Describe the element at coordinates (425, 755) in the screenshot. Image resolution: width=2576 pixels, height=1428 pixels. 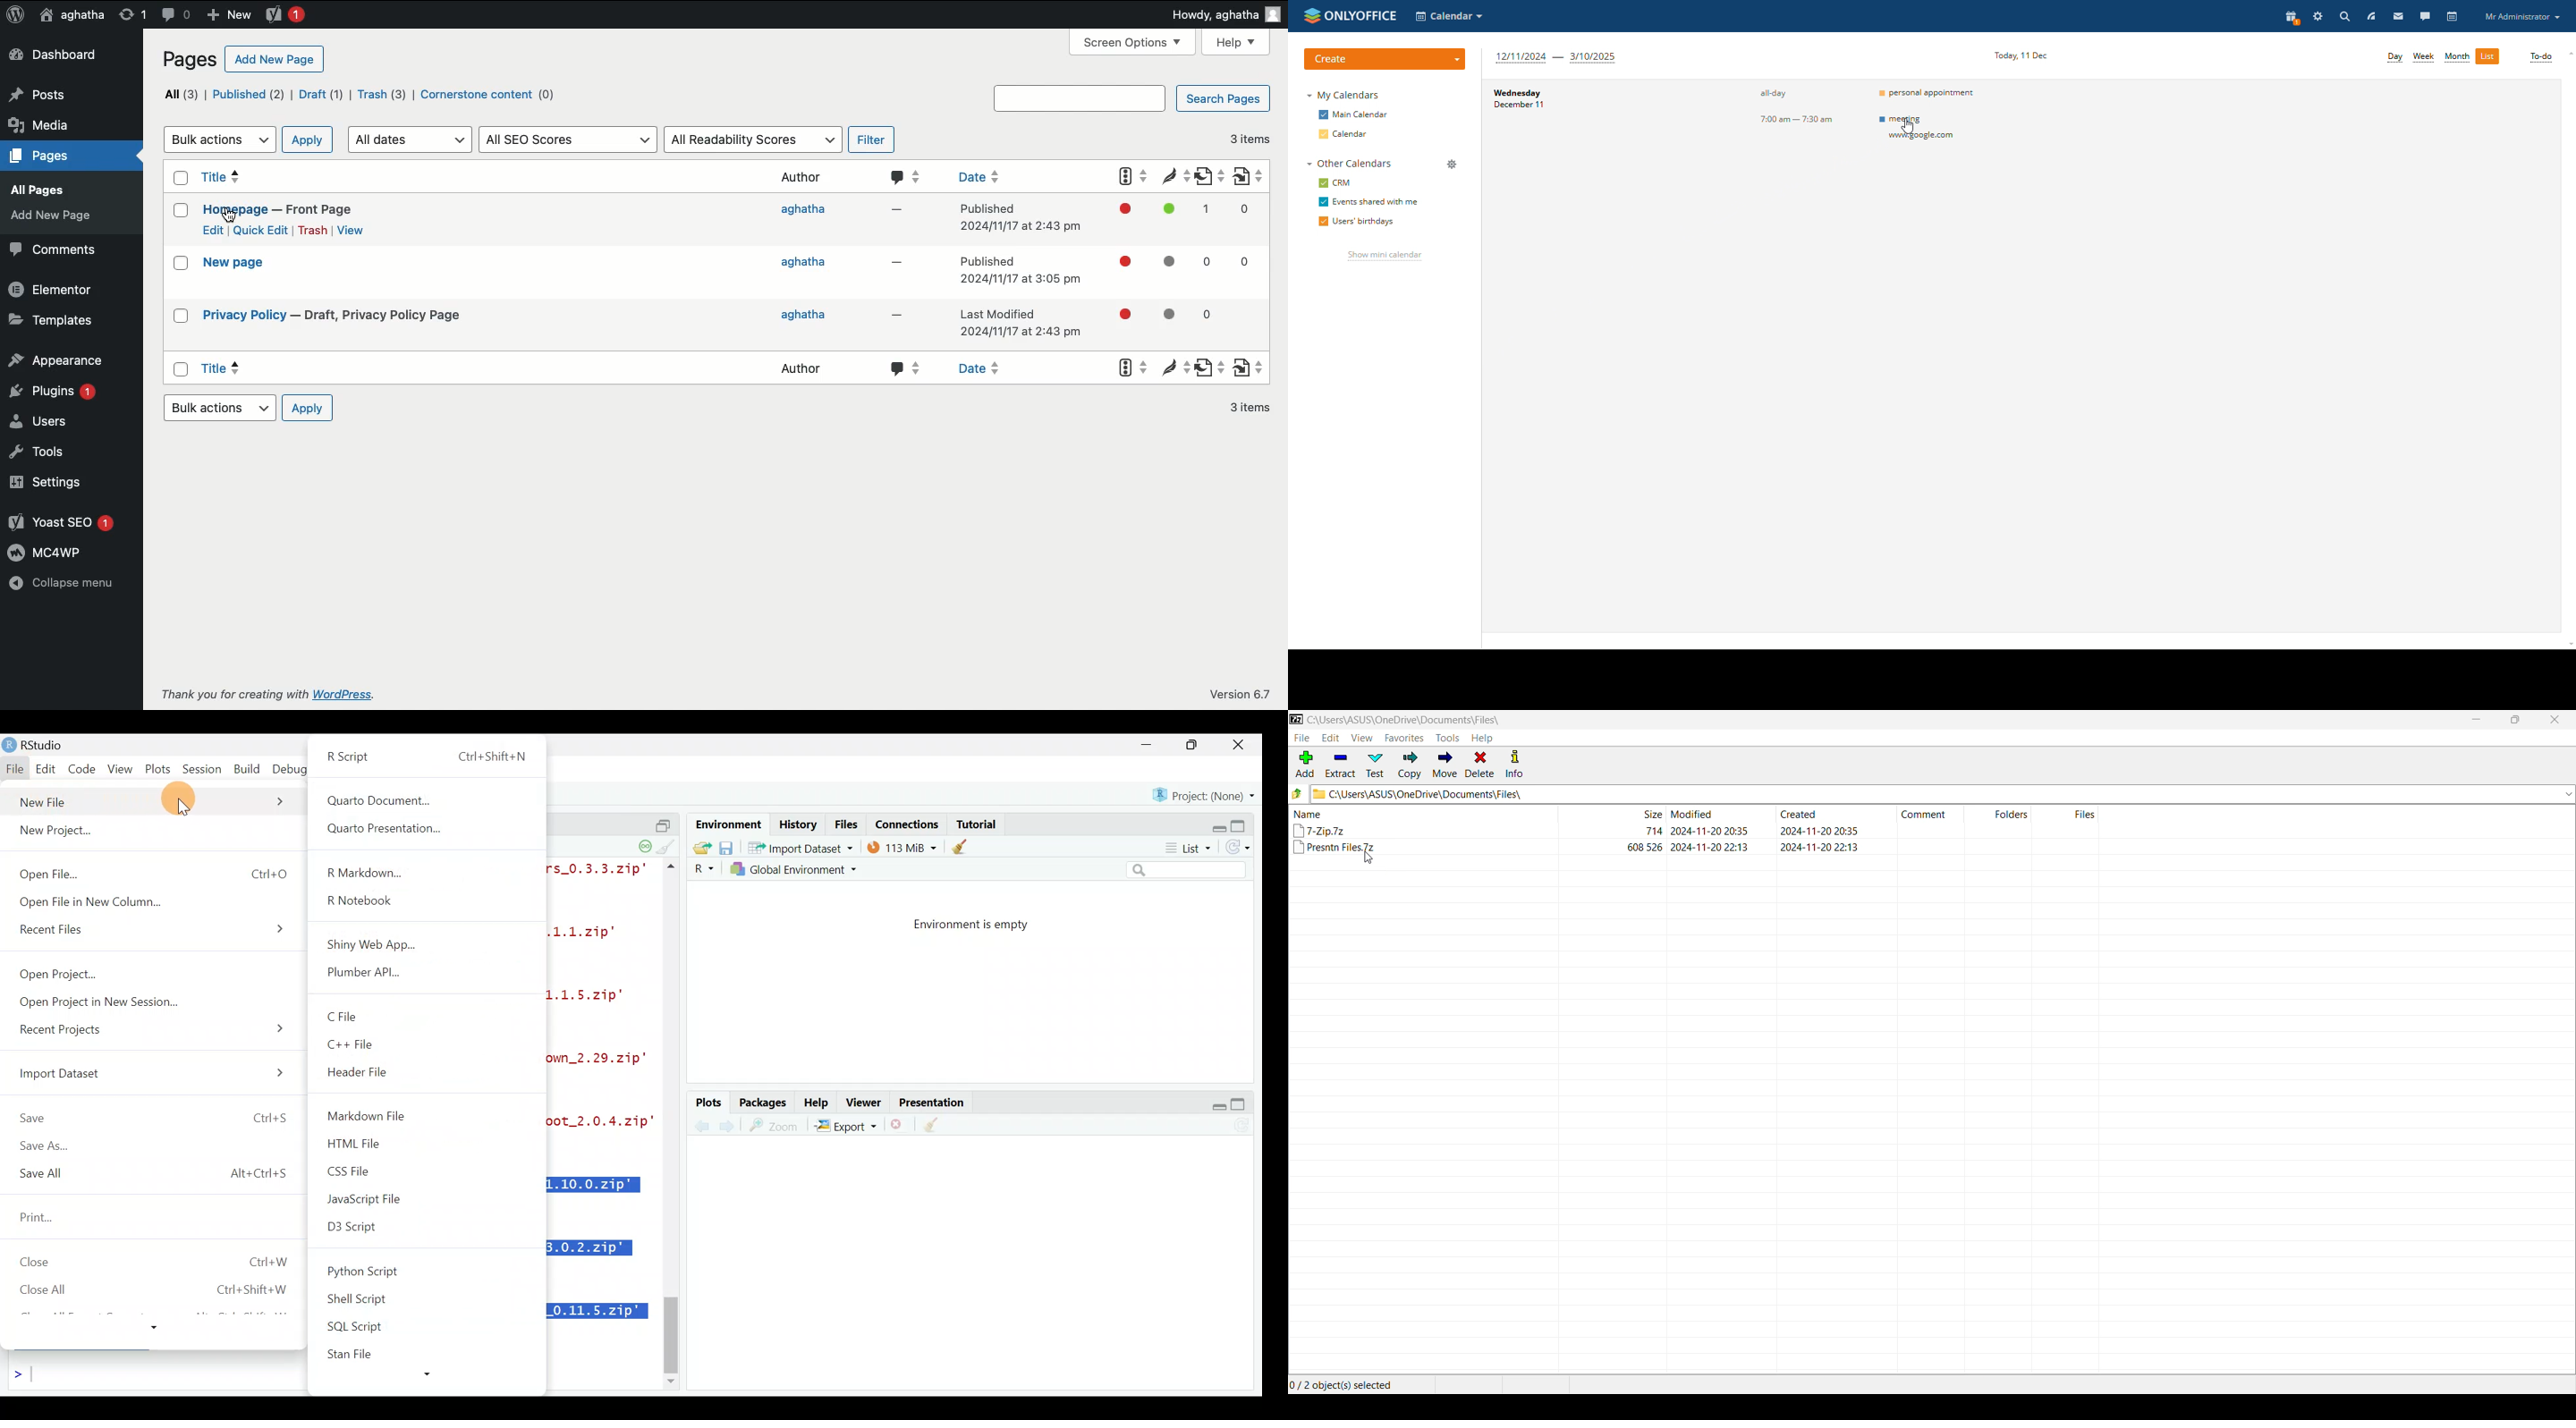
I see `R Script Ctrl+ShiftsN` at that location.